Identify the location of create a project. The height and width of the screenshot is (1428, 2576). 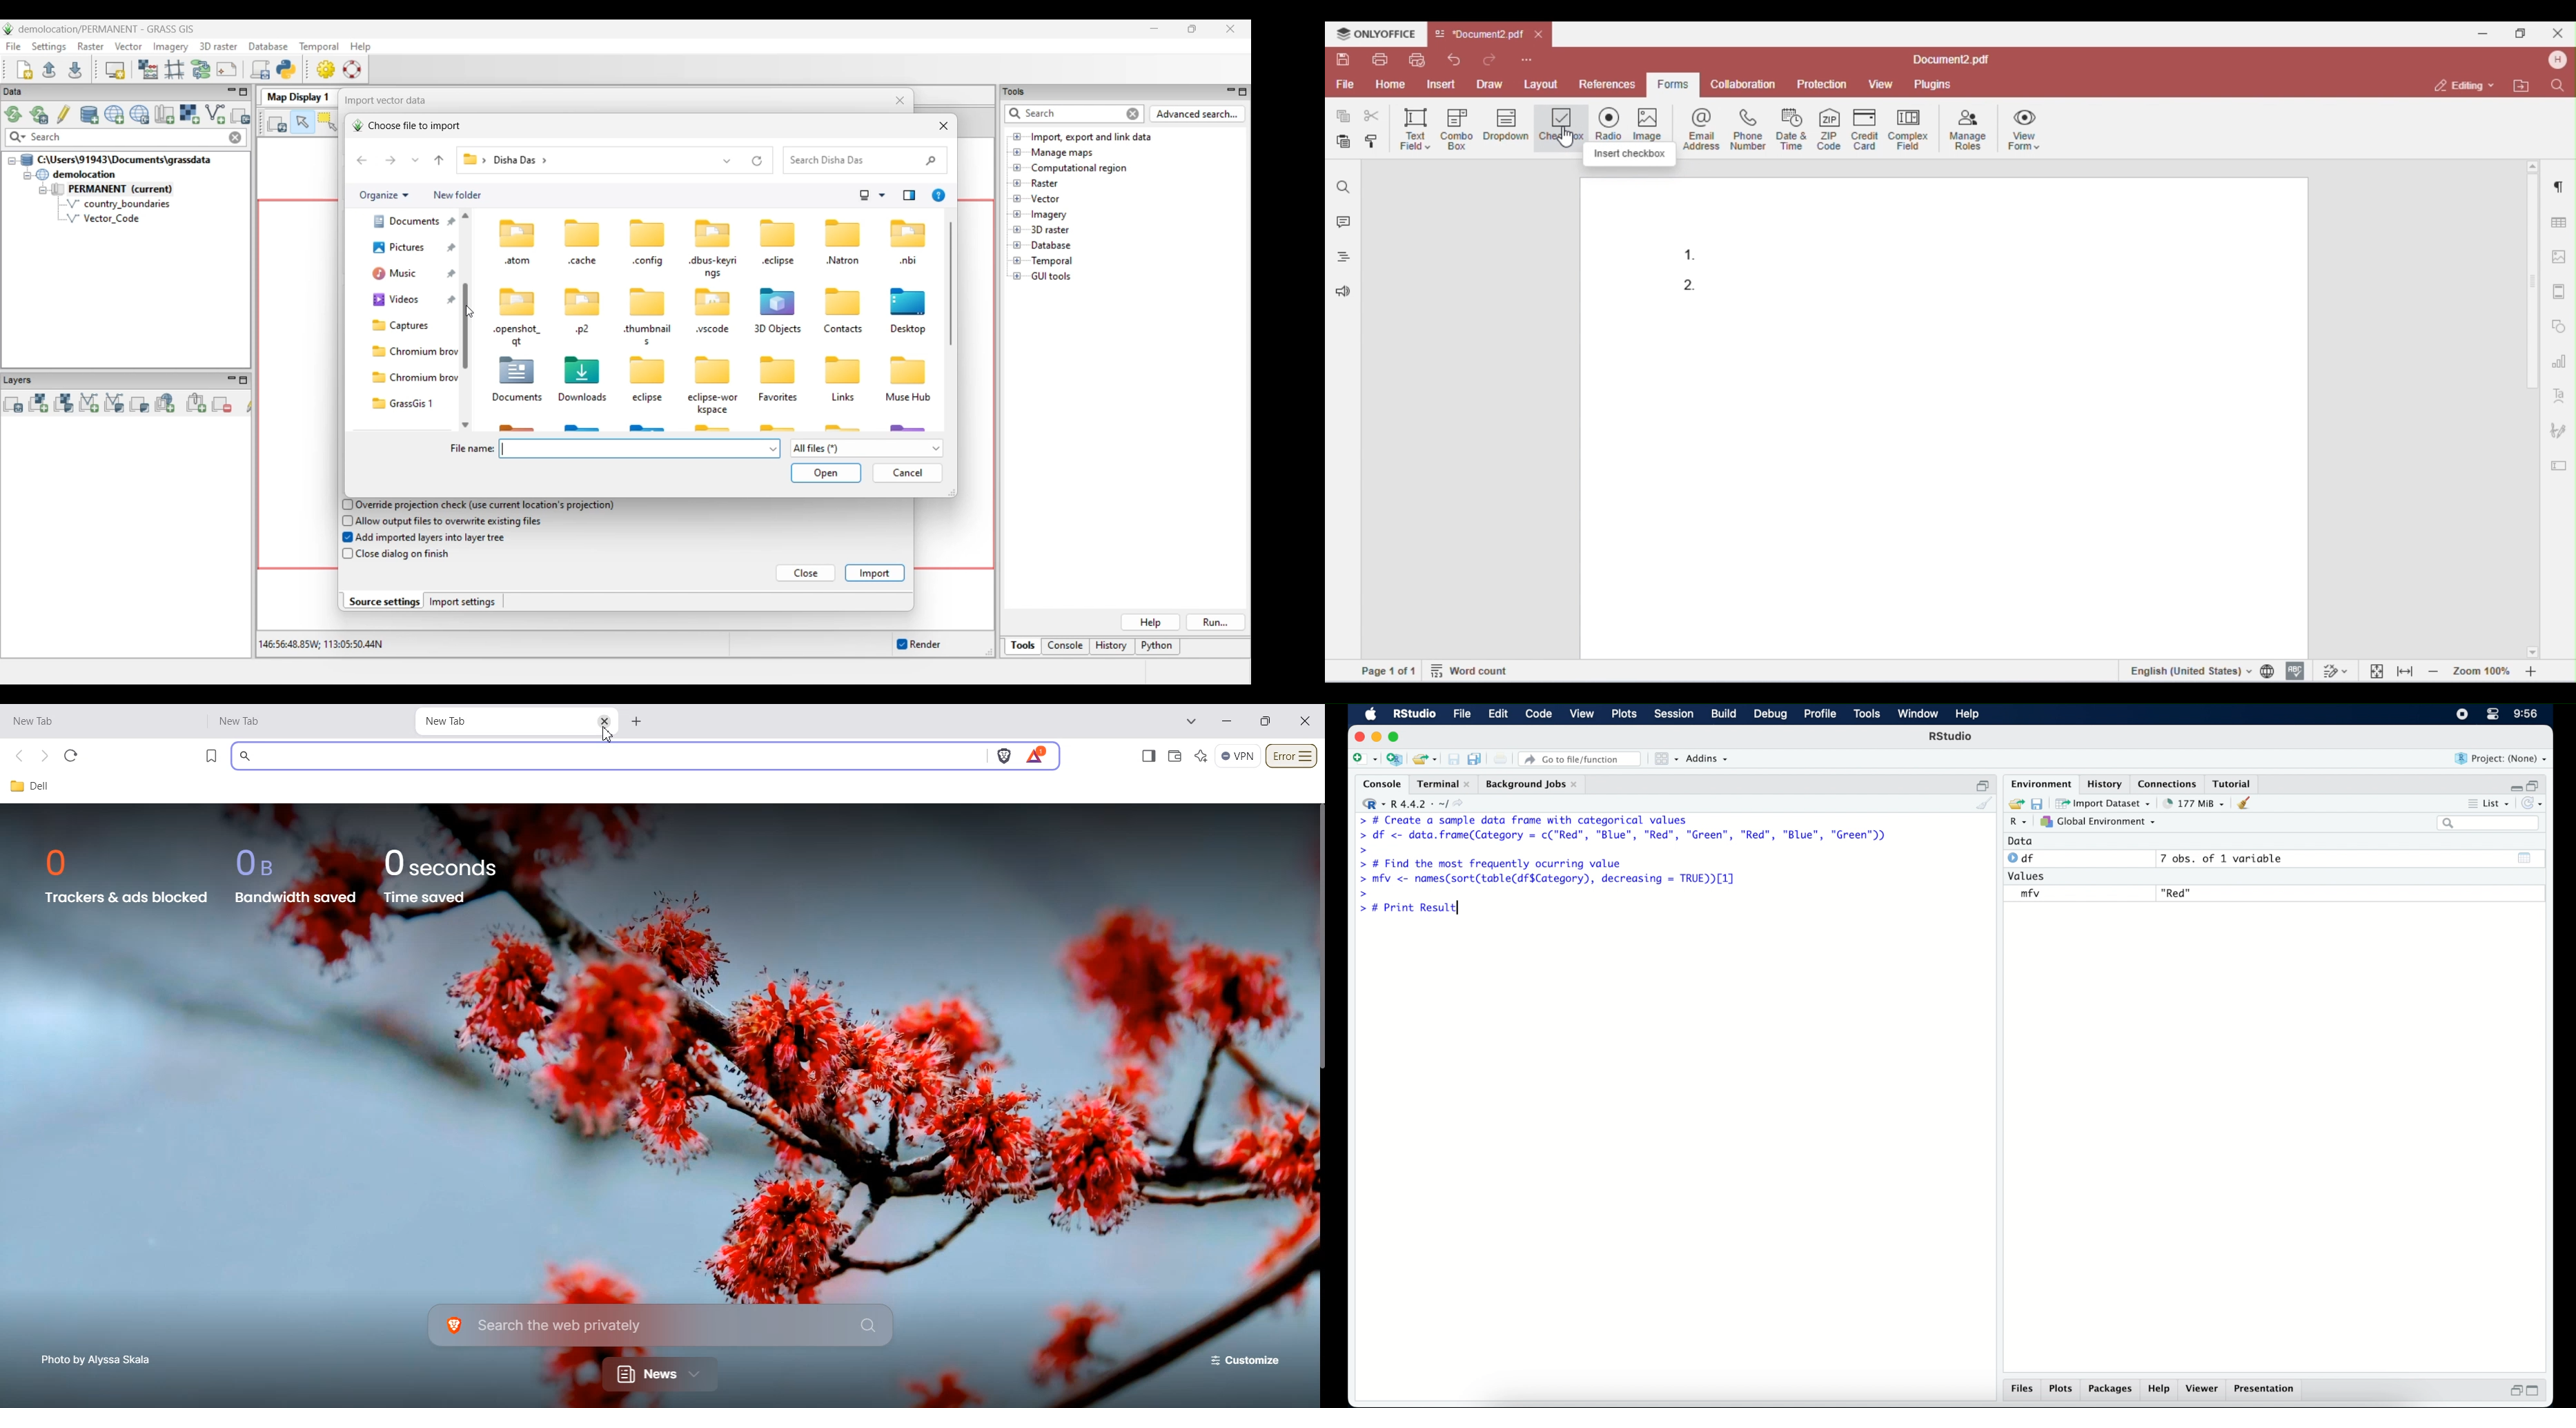
(1395, 759).